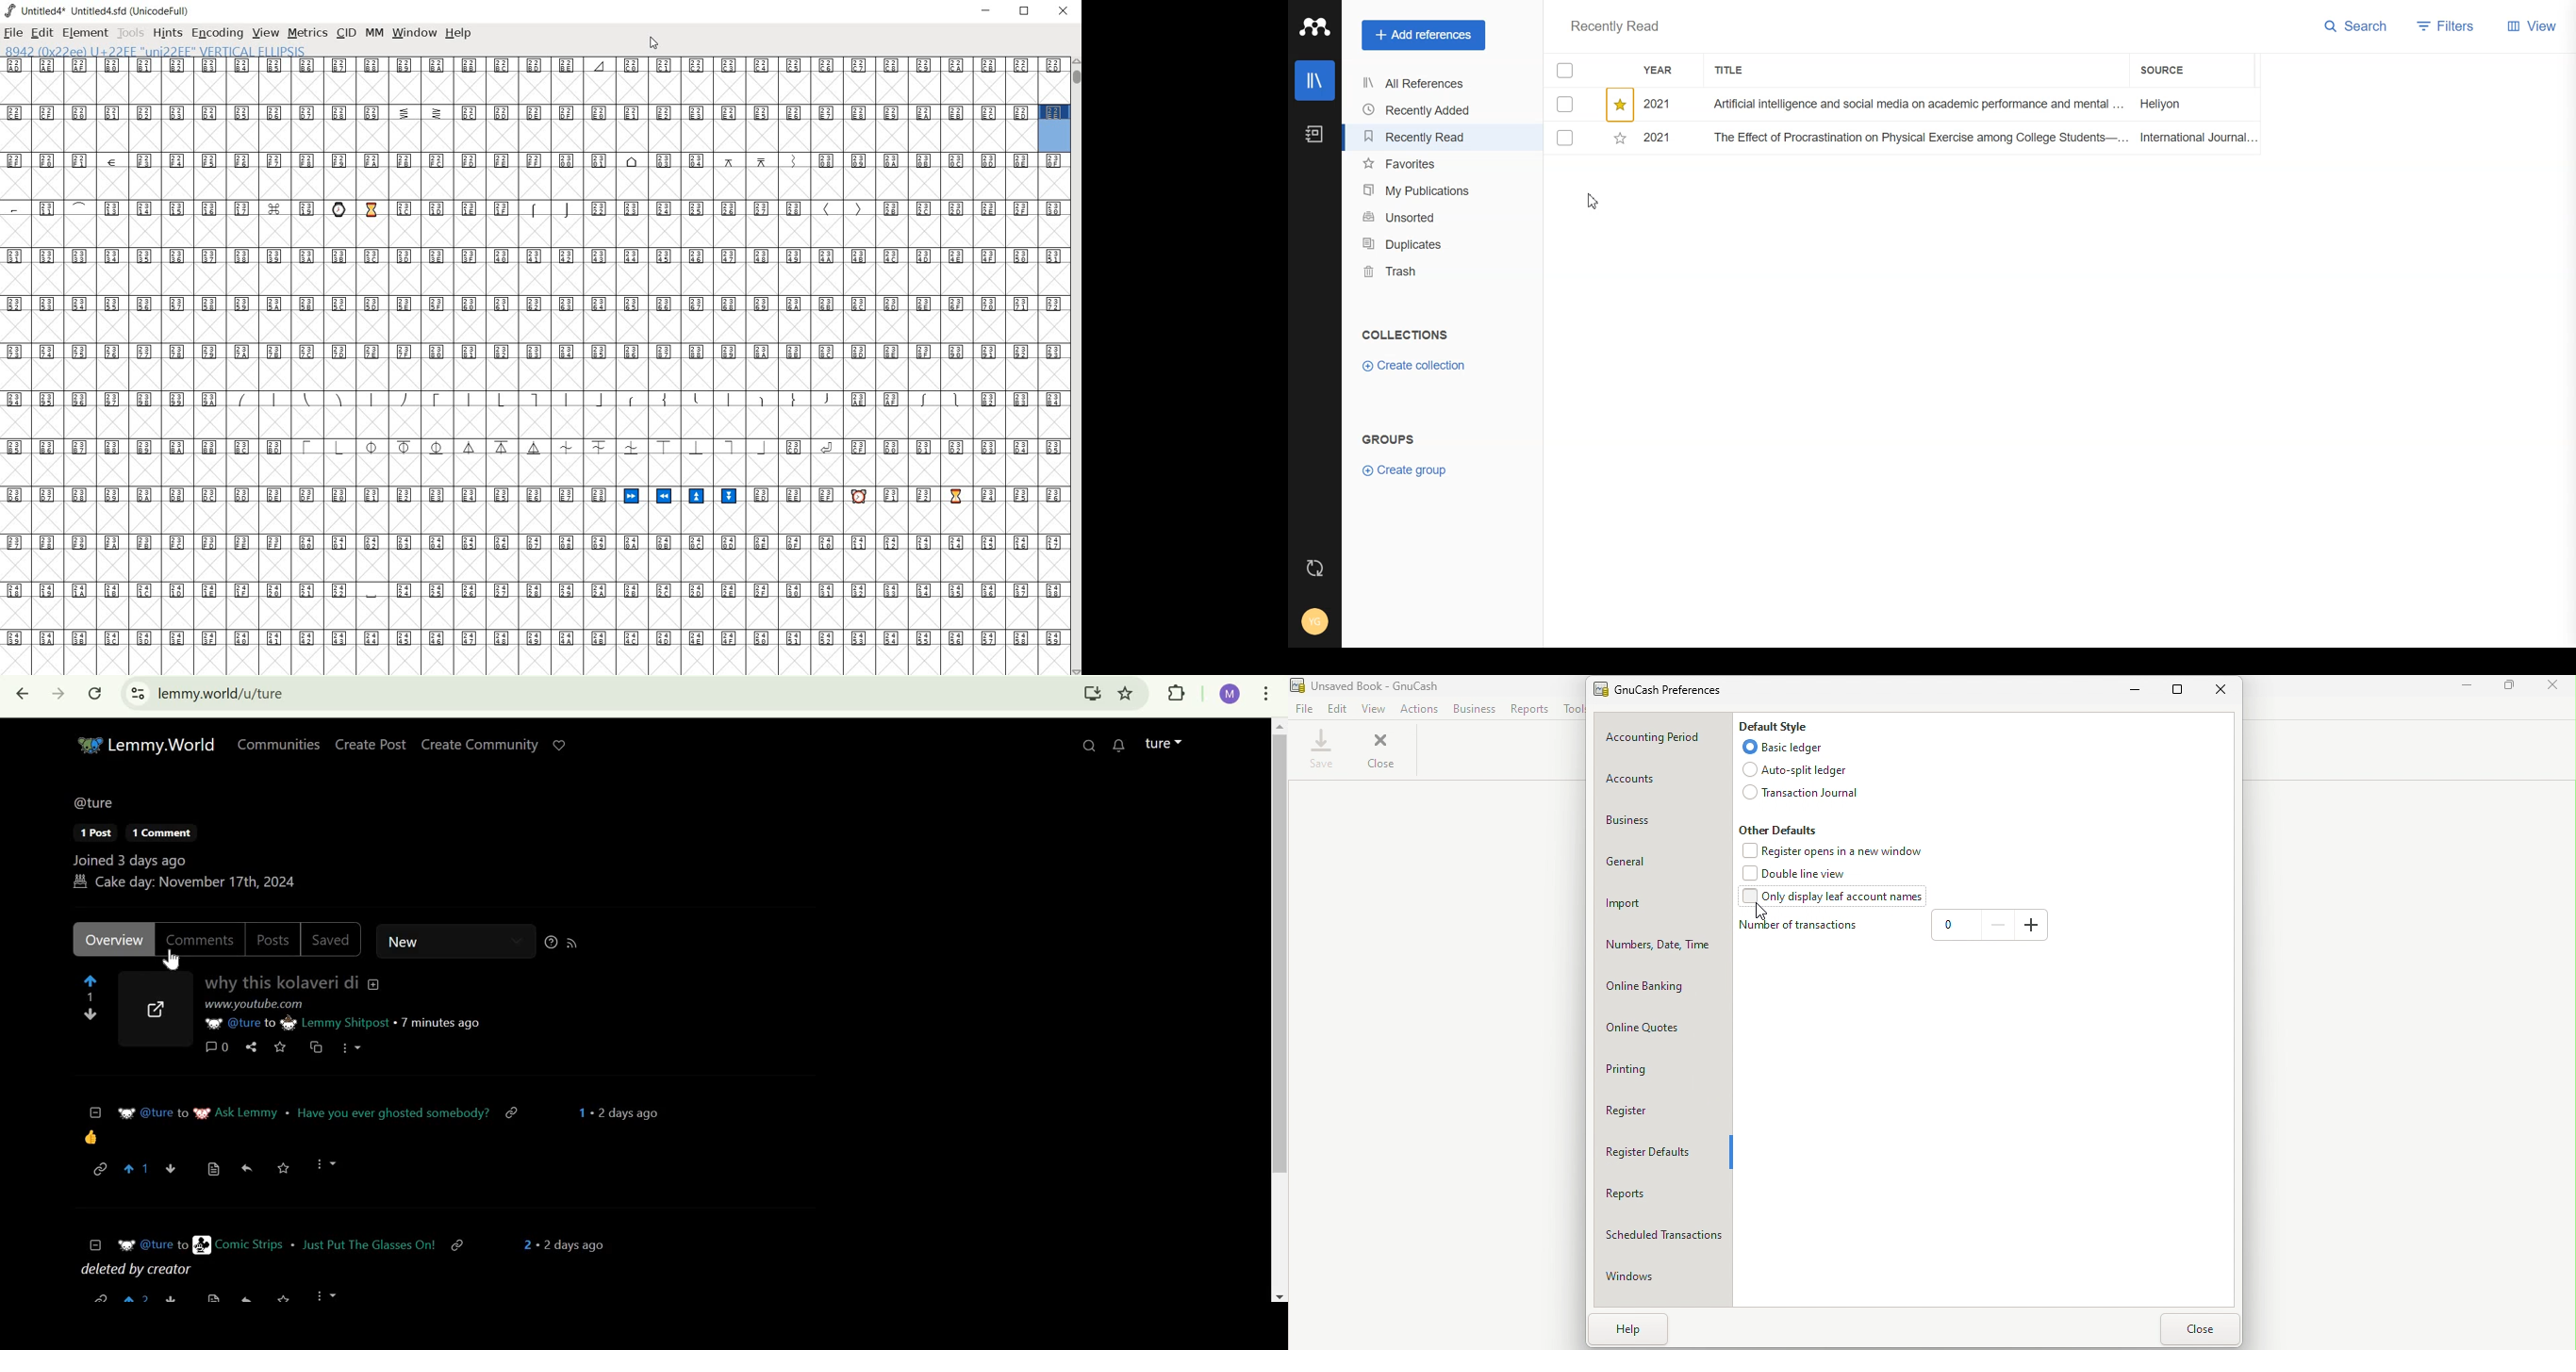 The image size is (2576, 1372). I want to click on Unsorted, so click(1421, 217).